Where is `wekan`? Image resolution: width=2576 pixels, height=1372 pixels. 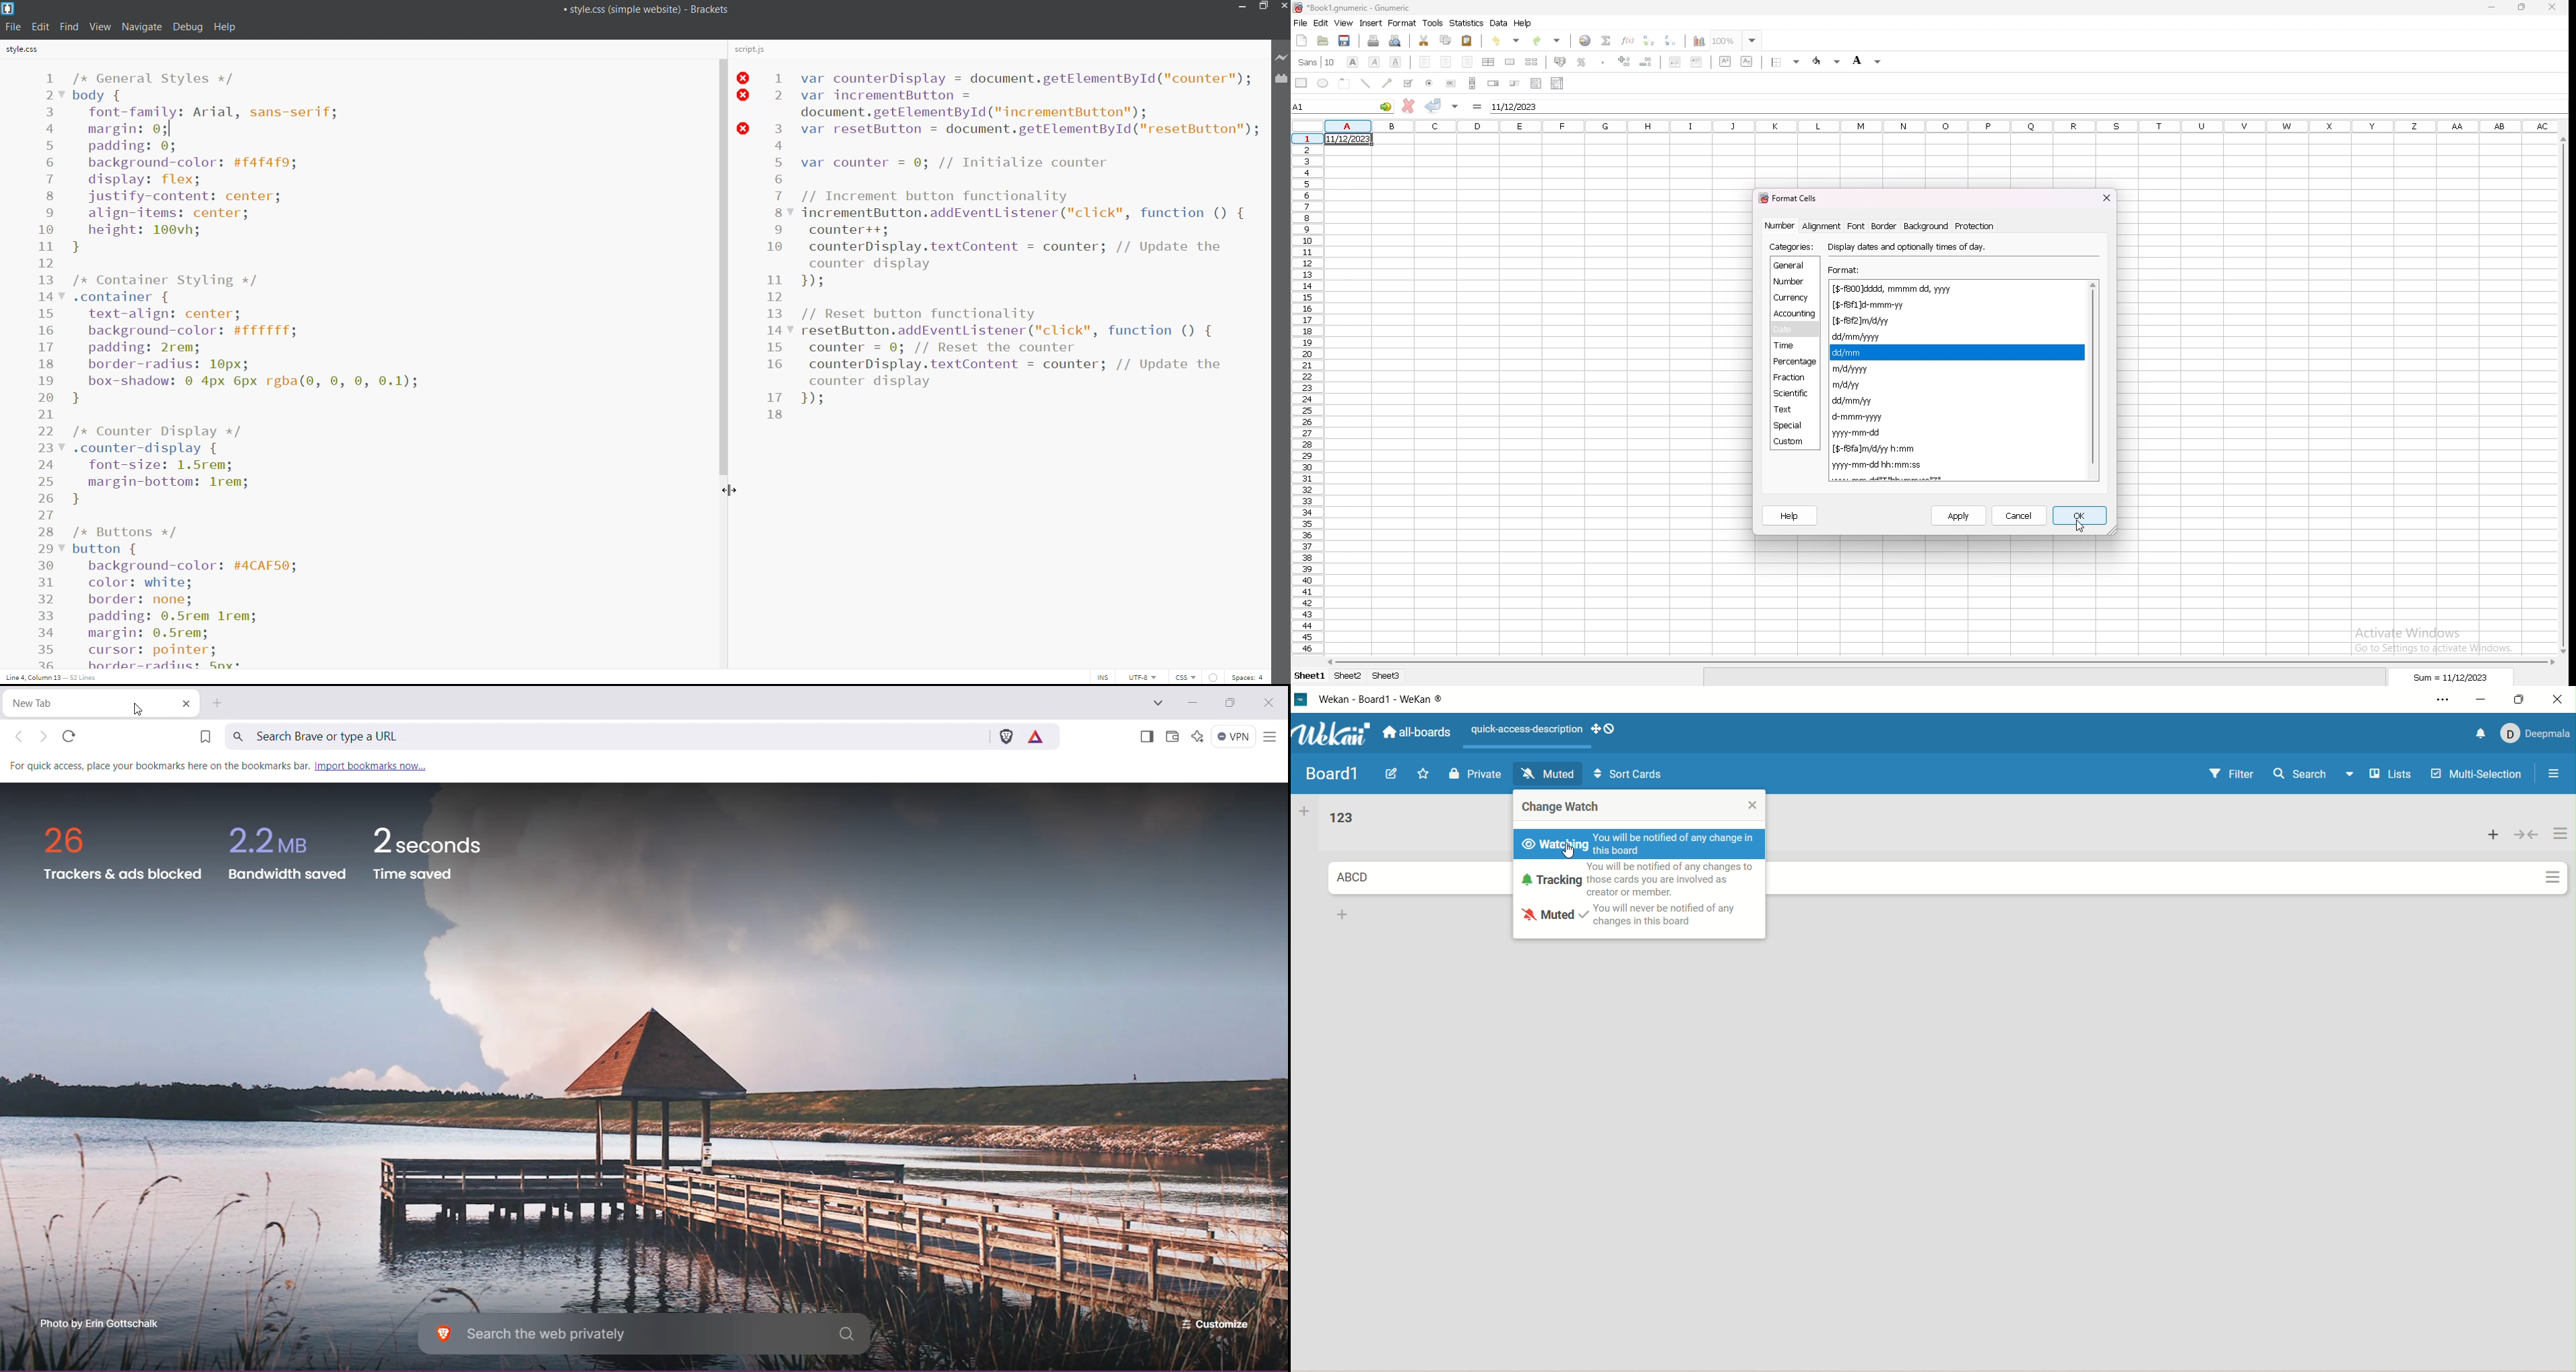
wekan is located at coordinates (1334, 734).